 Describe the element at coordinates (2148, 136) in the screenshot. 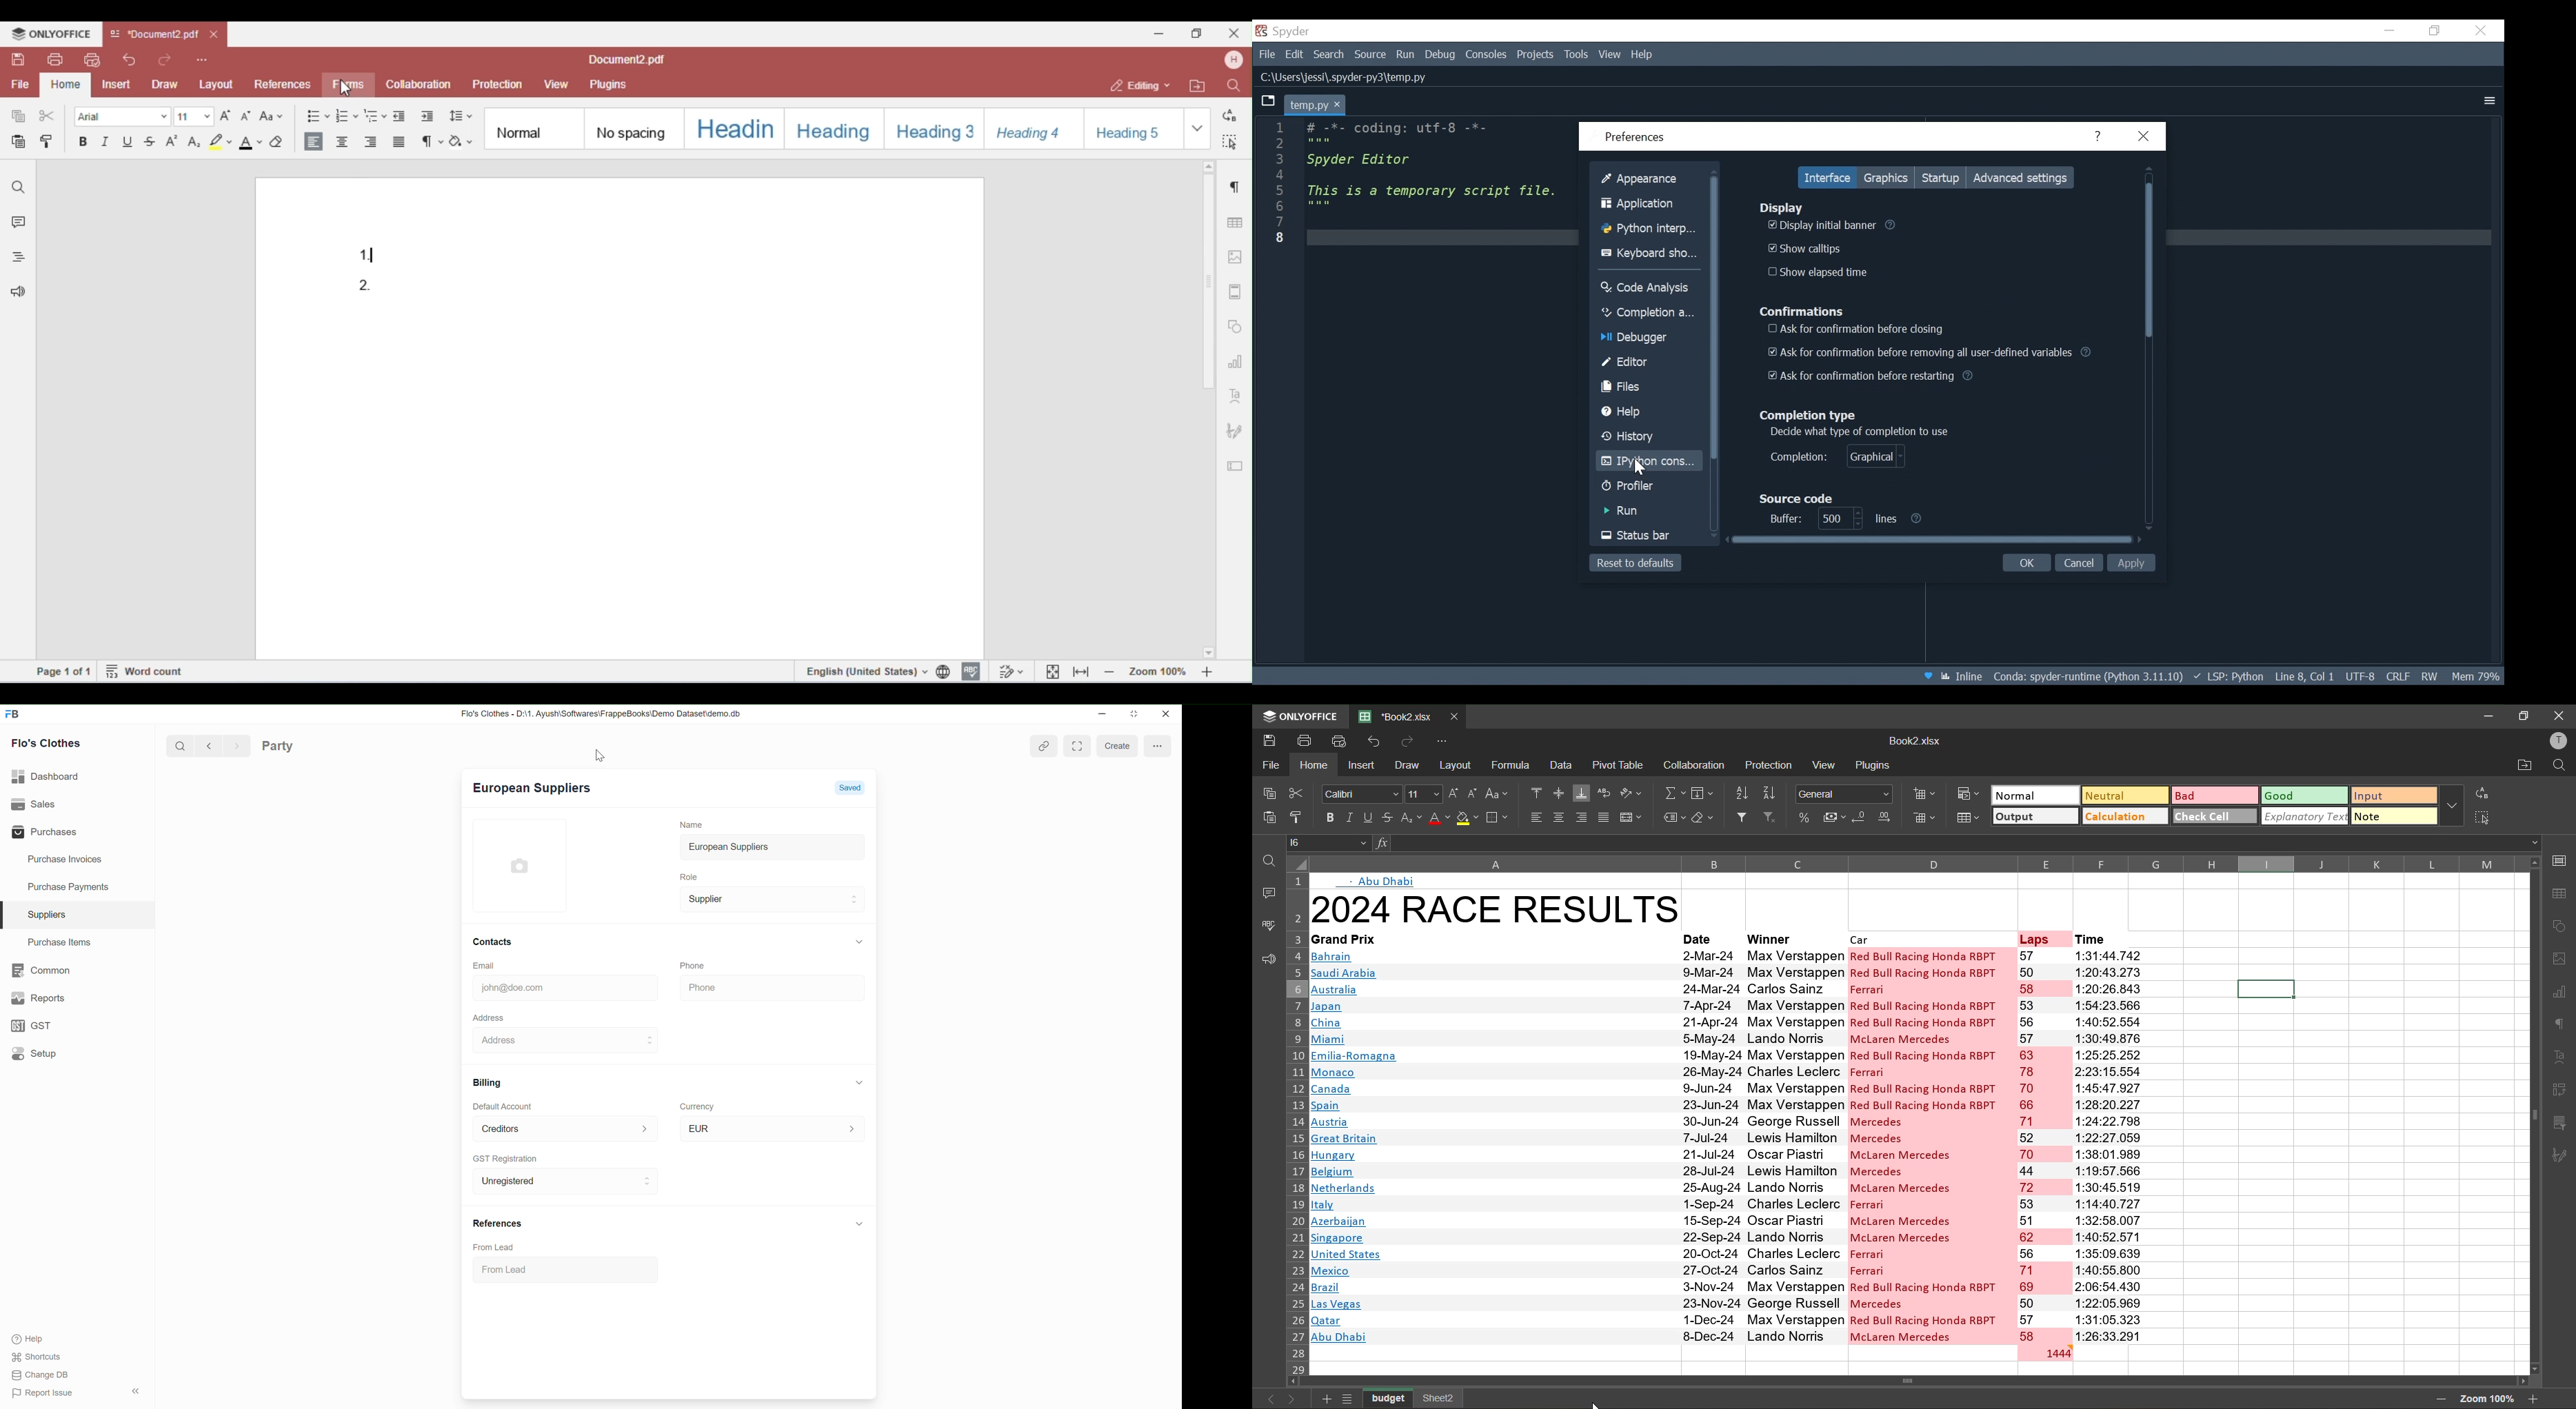

I see `Close` at that location.